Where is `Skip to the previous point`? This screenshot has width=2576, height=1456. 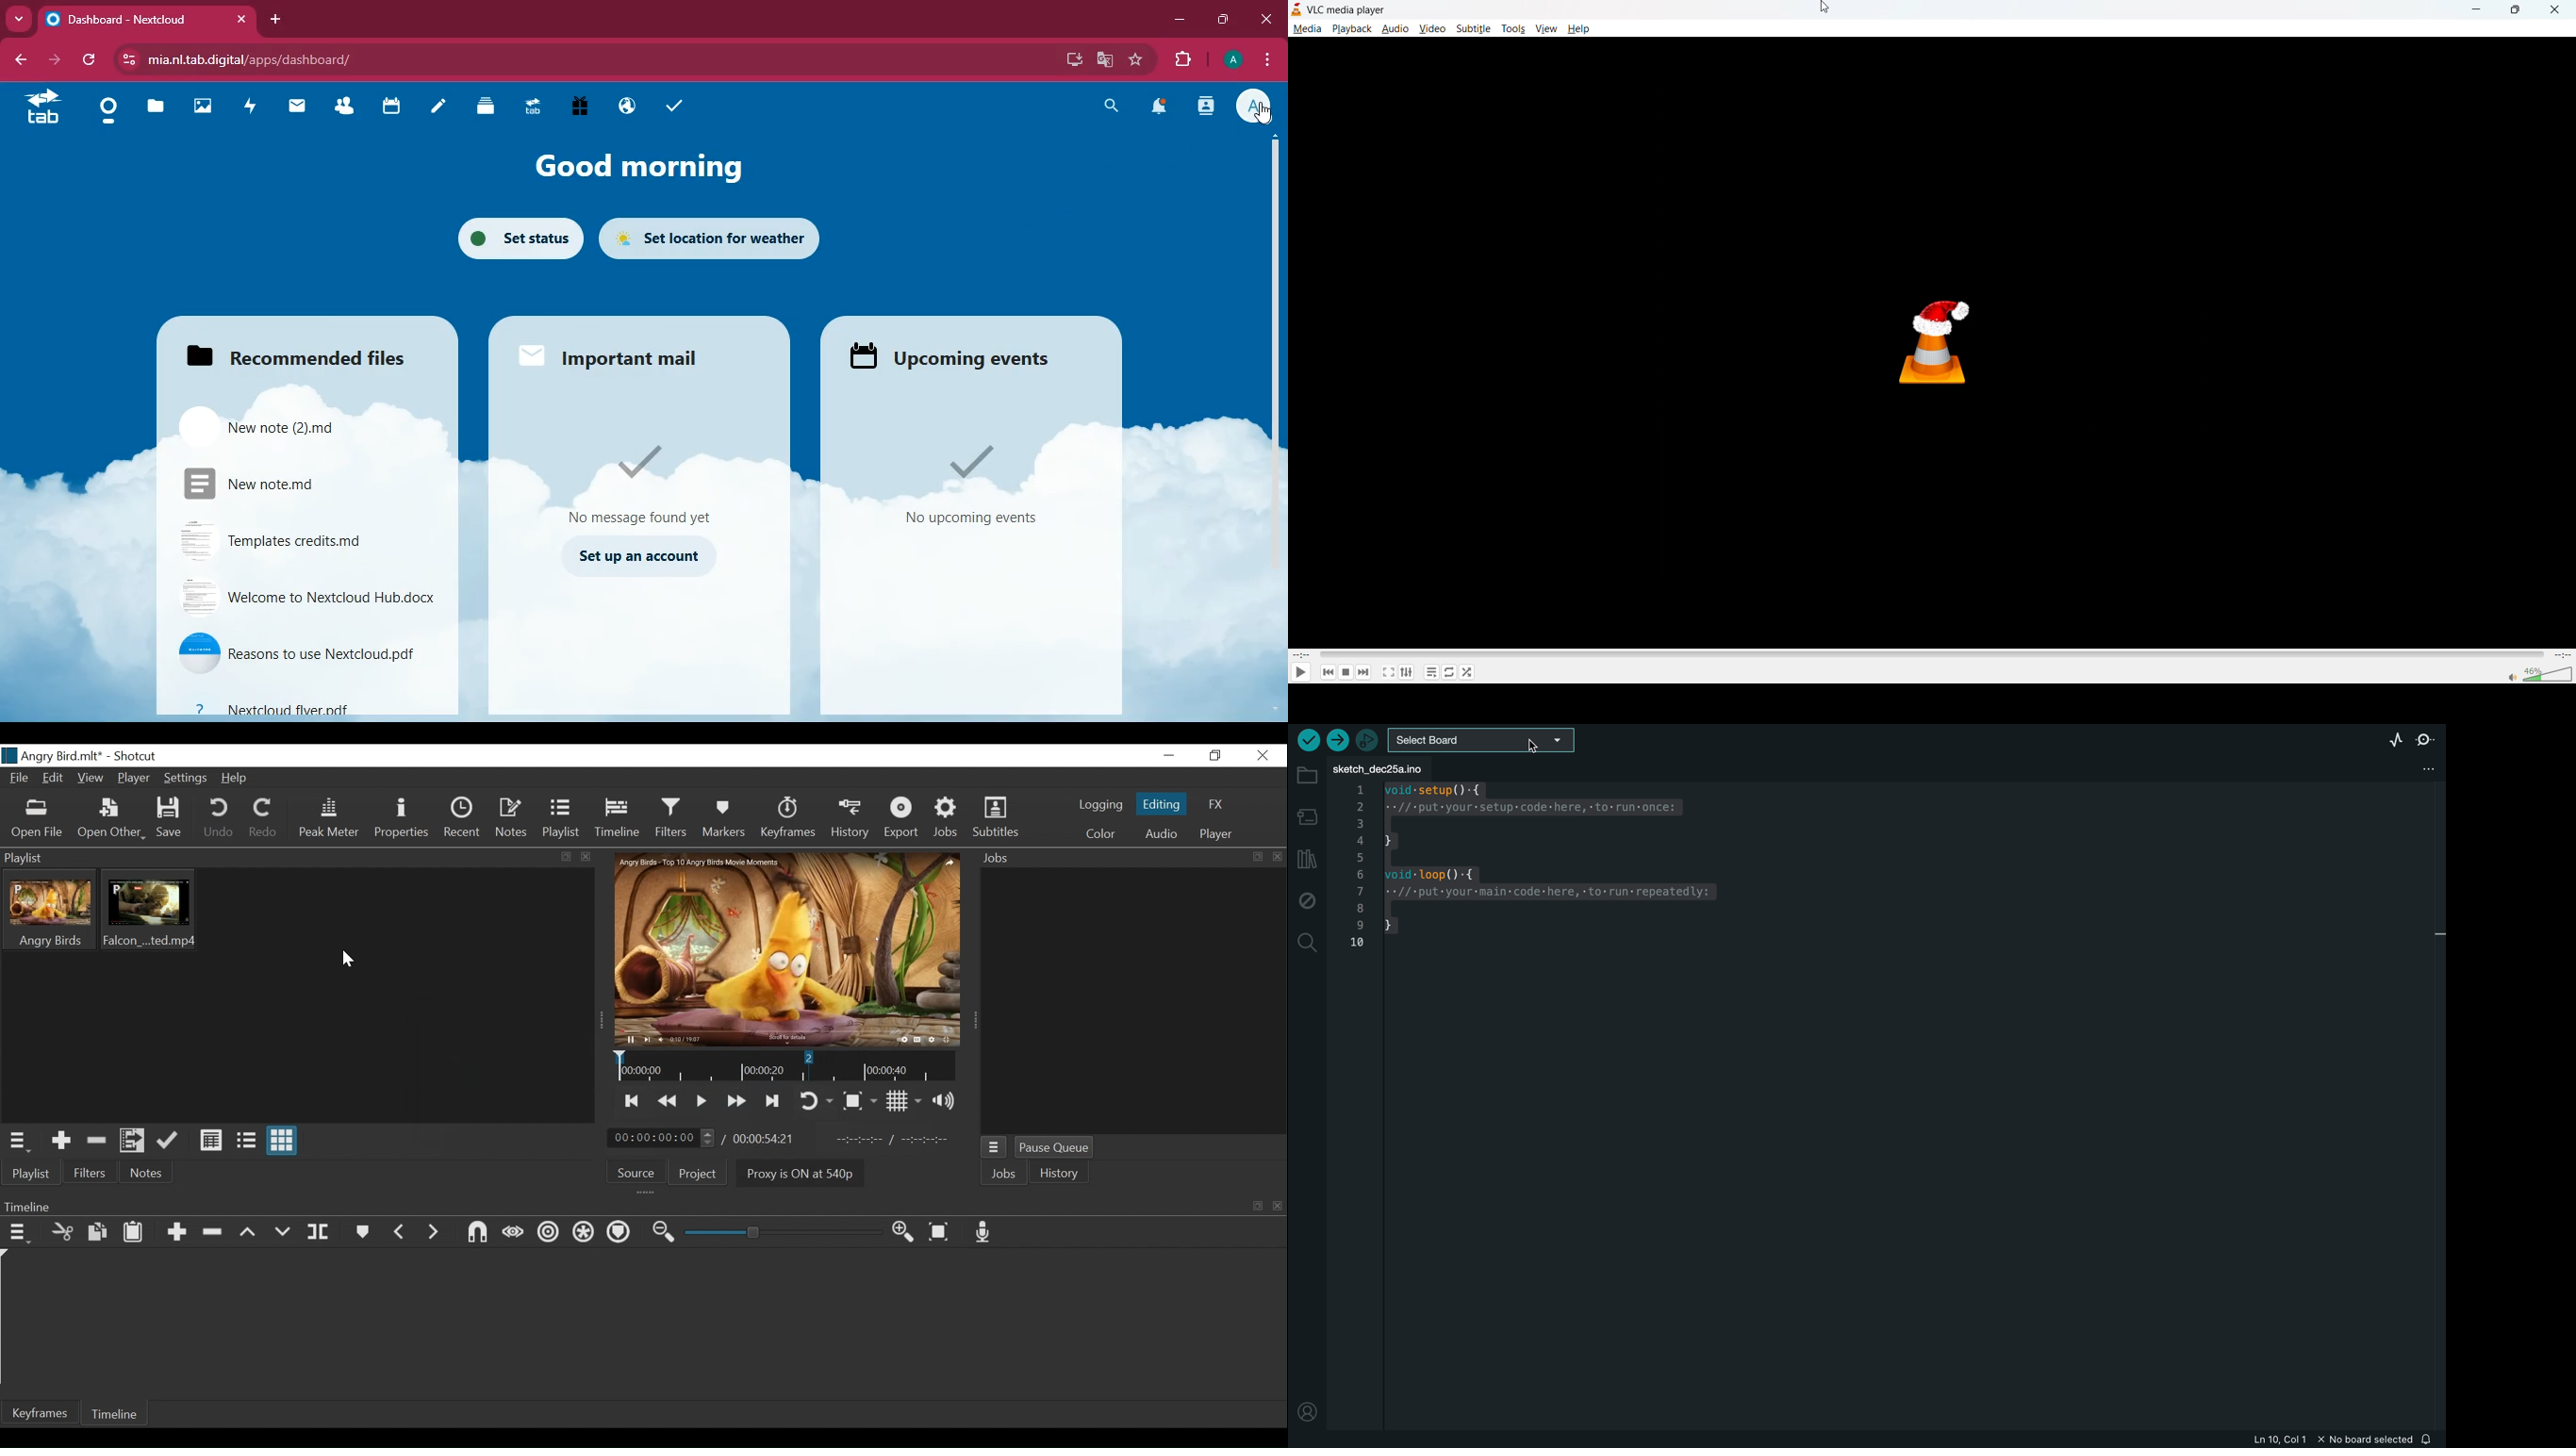 Skip to the previous point is located at coordinates (633, 1102).